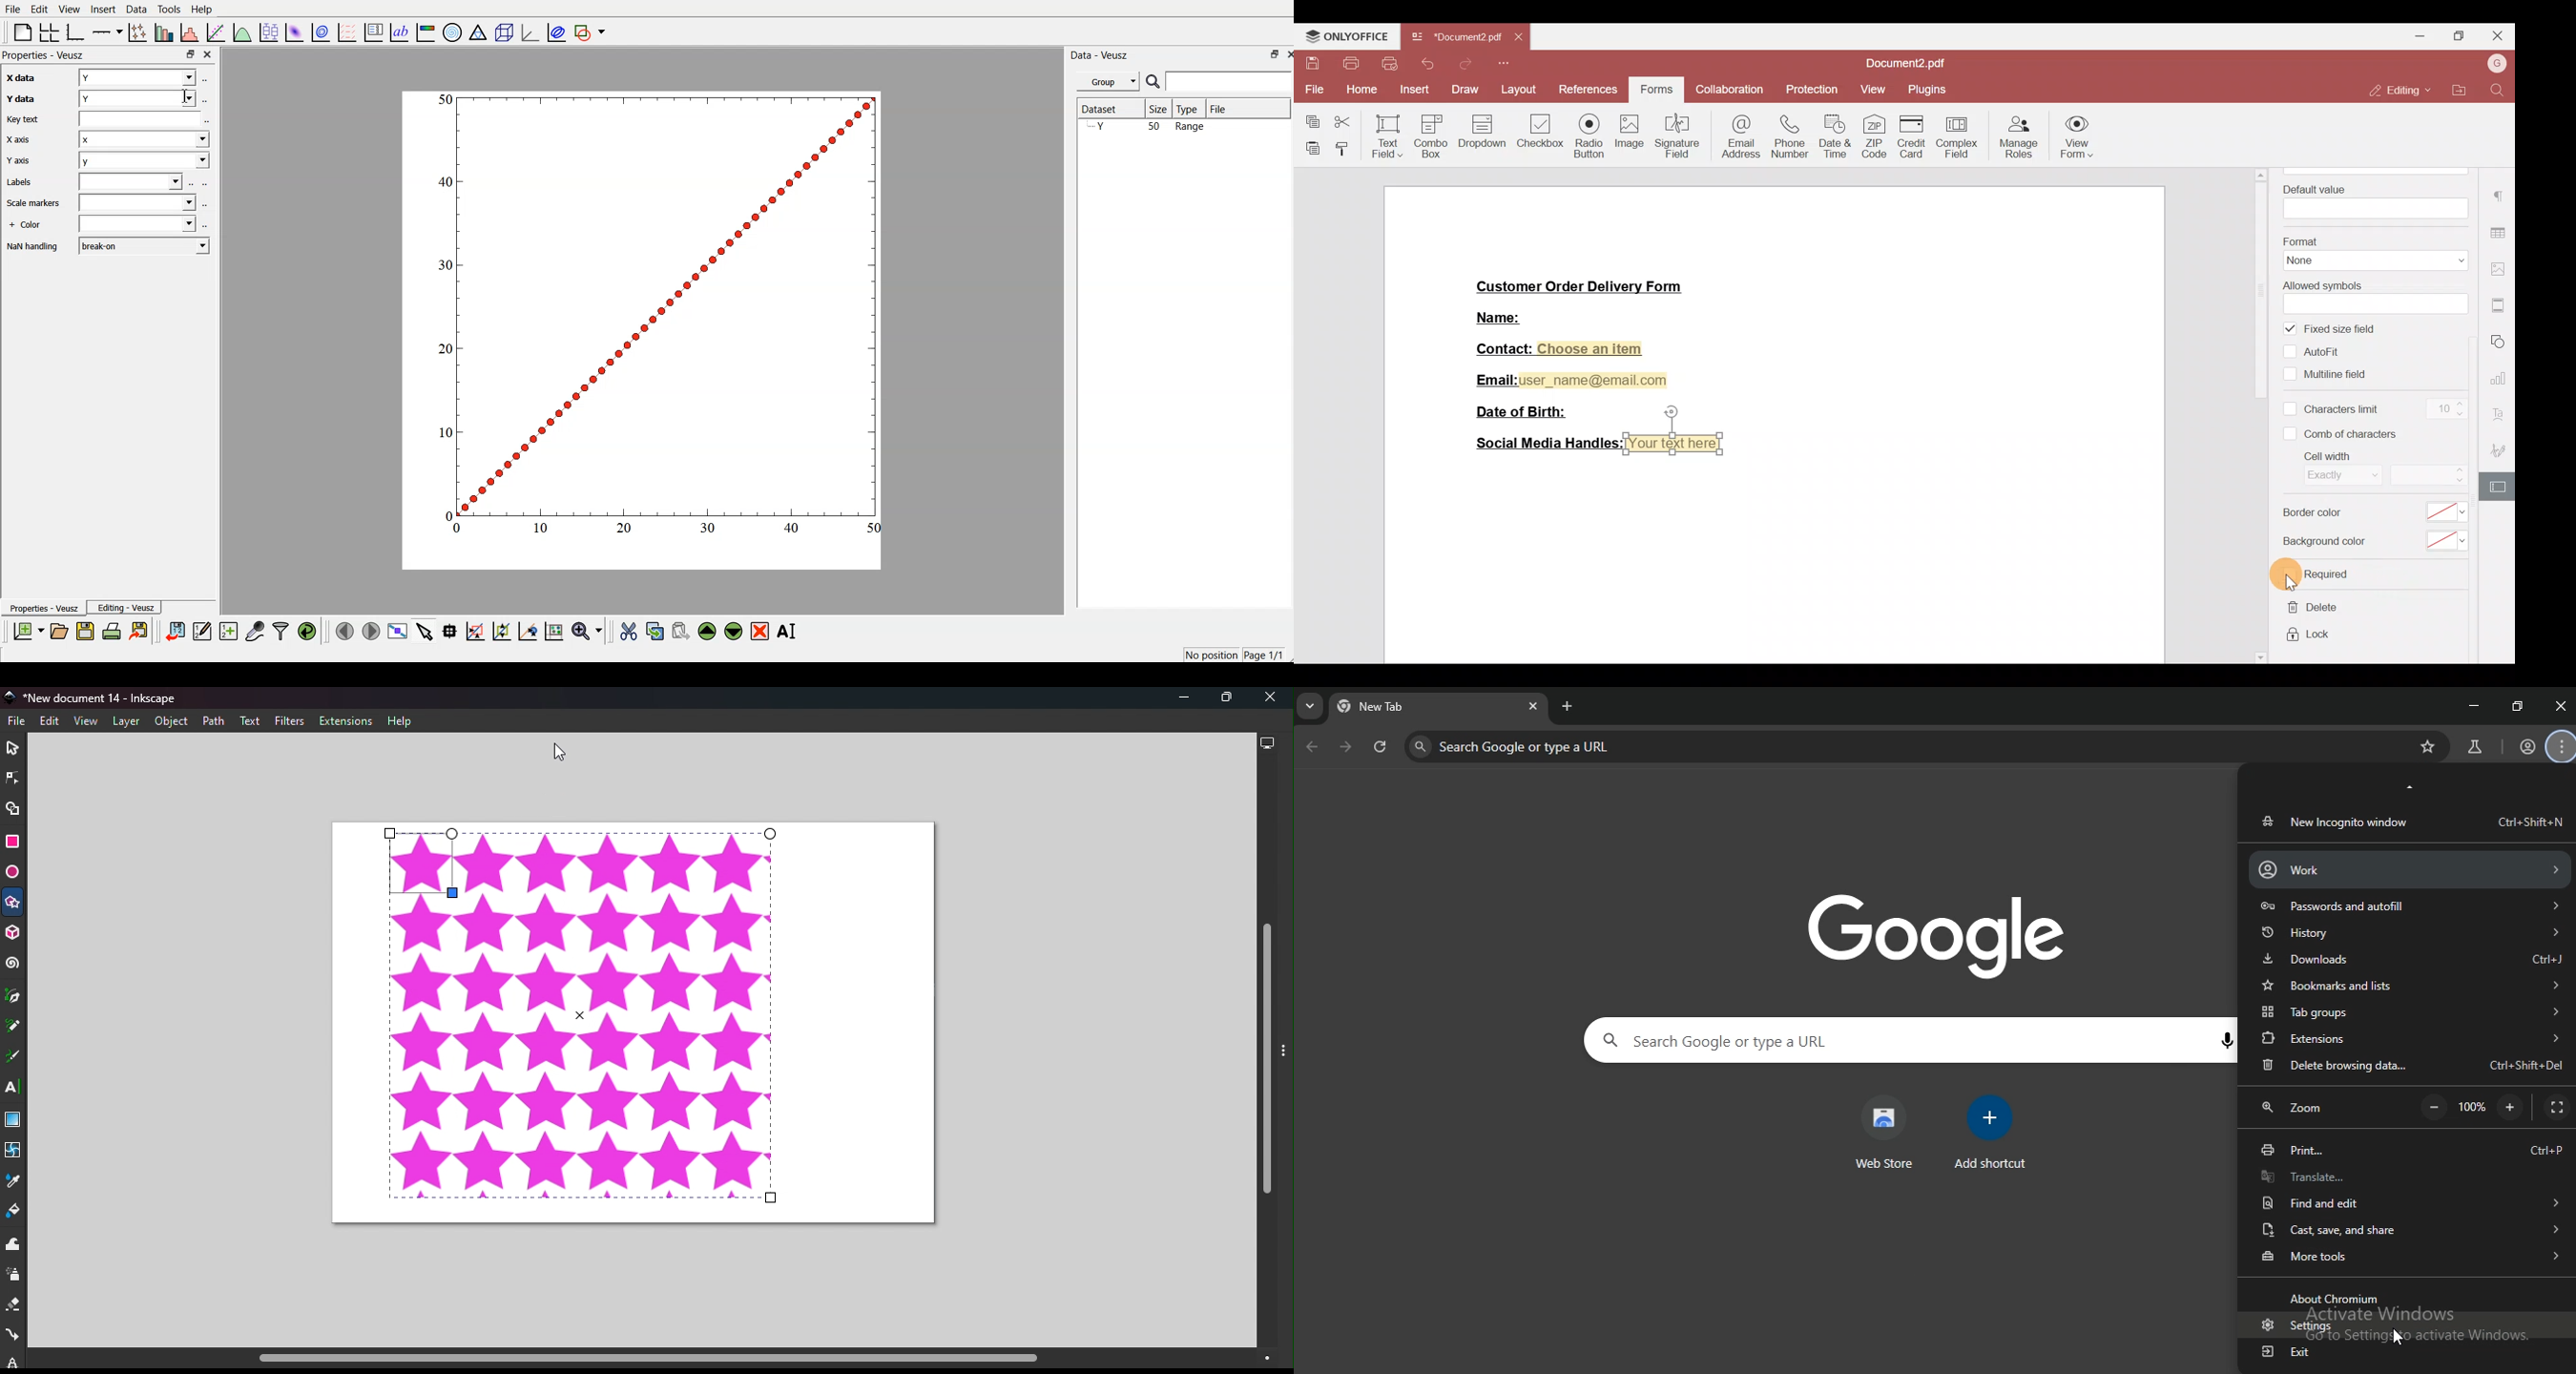 This screenshot has width=2576, height=1400. What do you see at coordinates (1190, 108) in the screenshot?
I see `Type` at bounding box center [1190, 108].